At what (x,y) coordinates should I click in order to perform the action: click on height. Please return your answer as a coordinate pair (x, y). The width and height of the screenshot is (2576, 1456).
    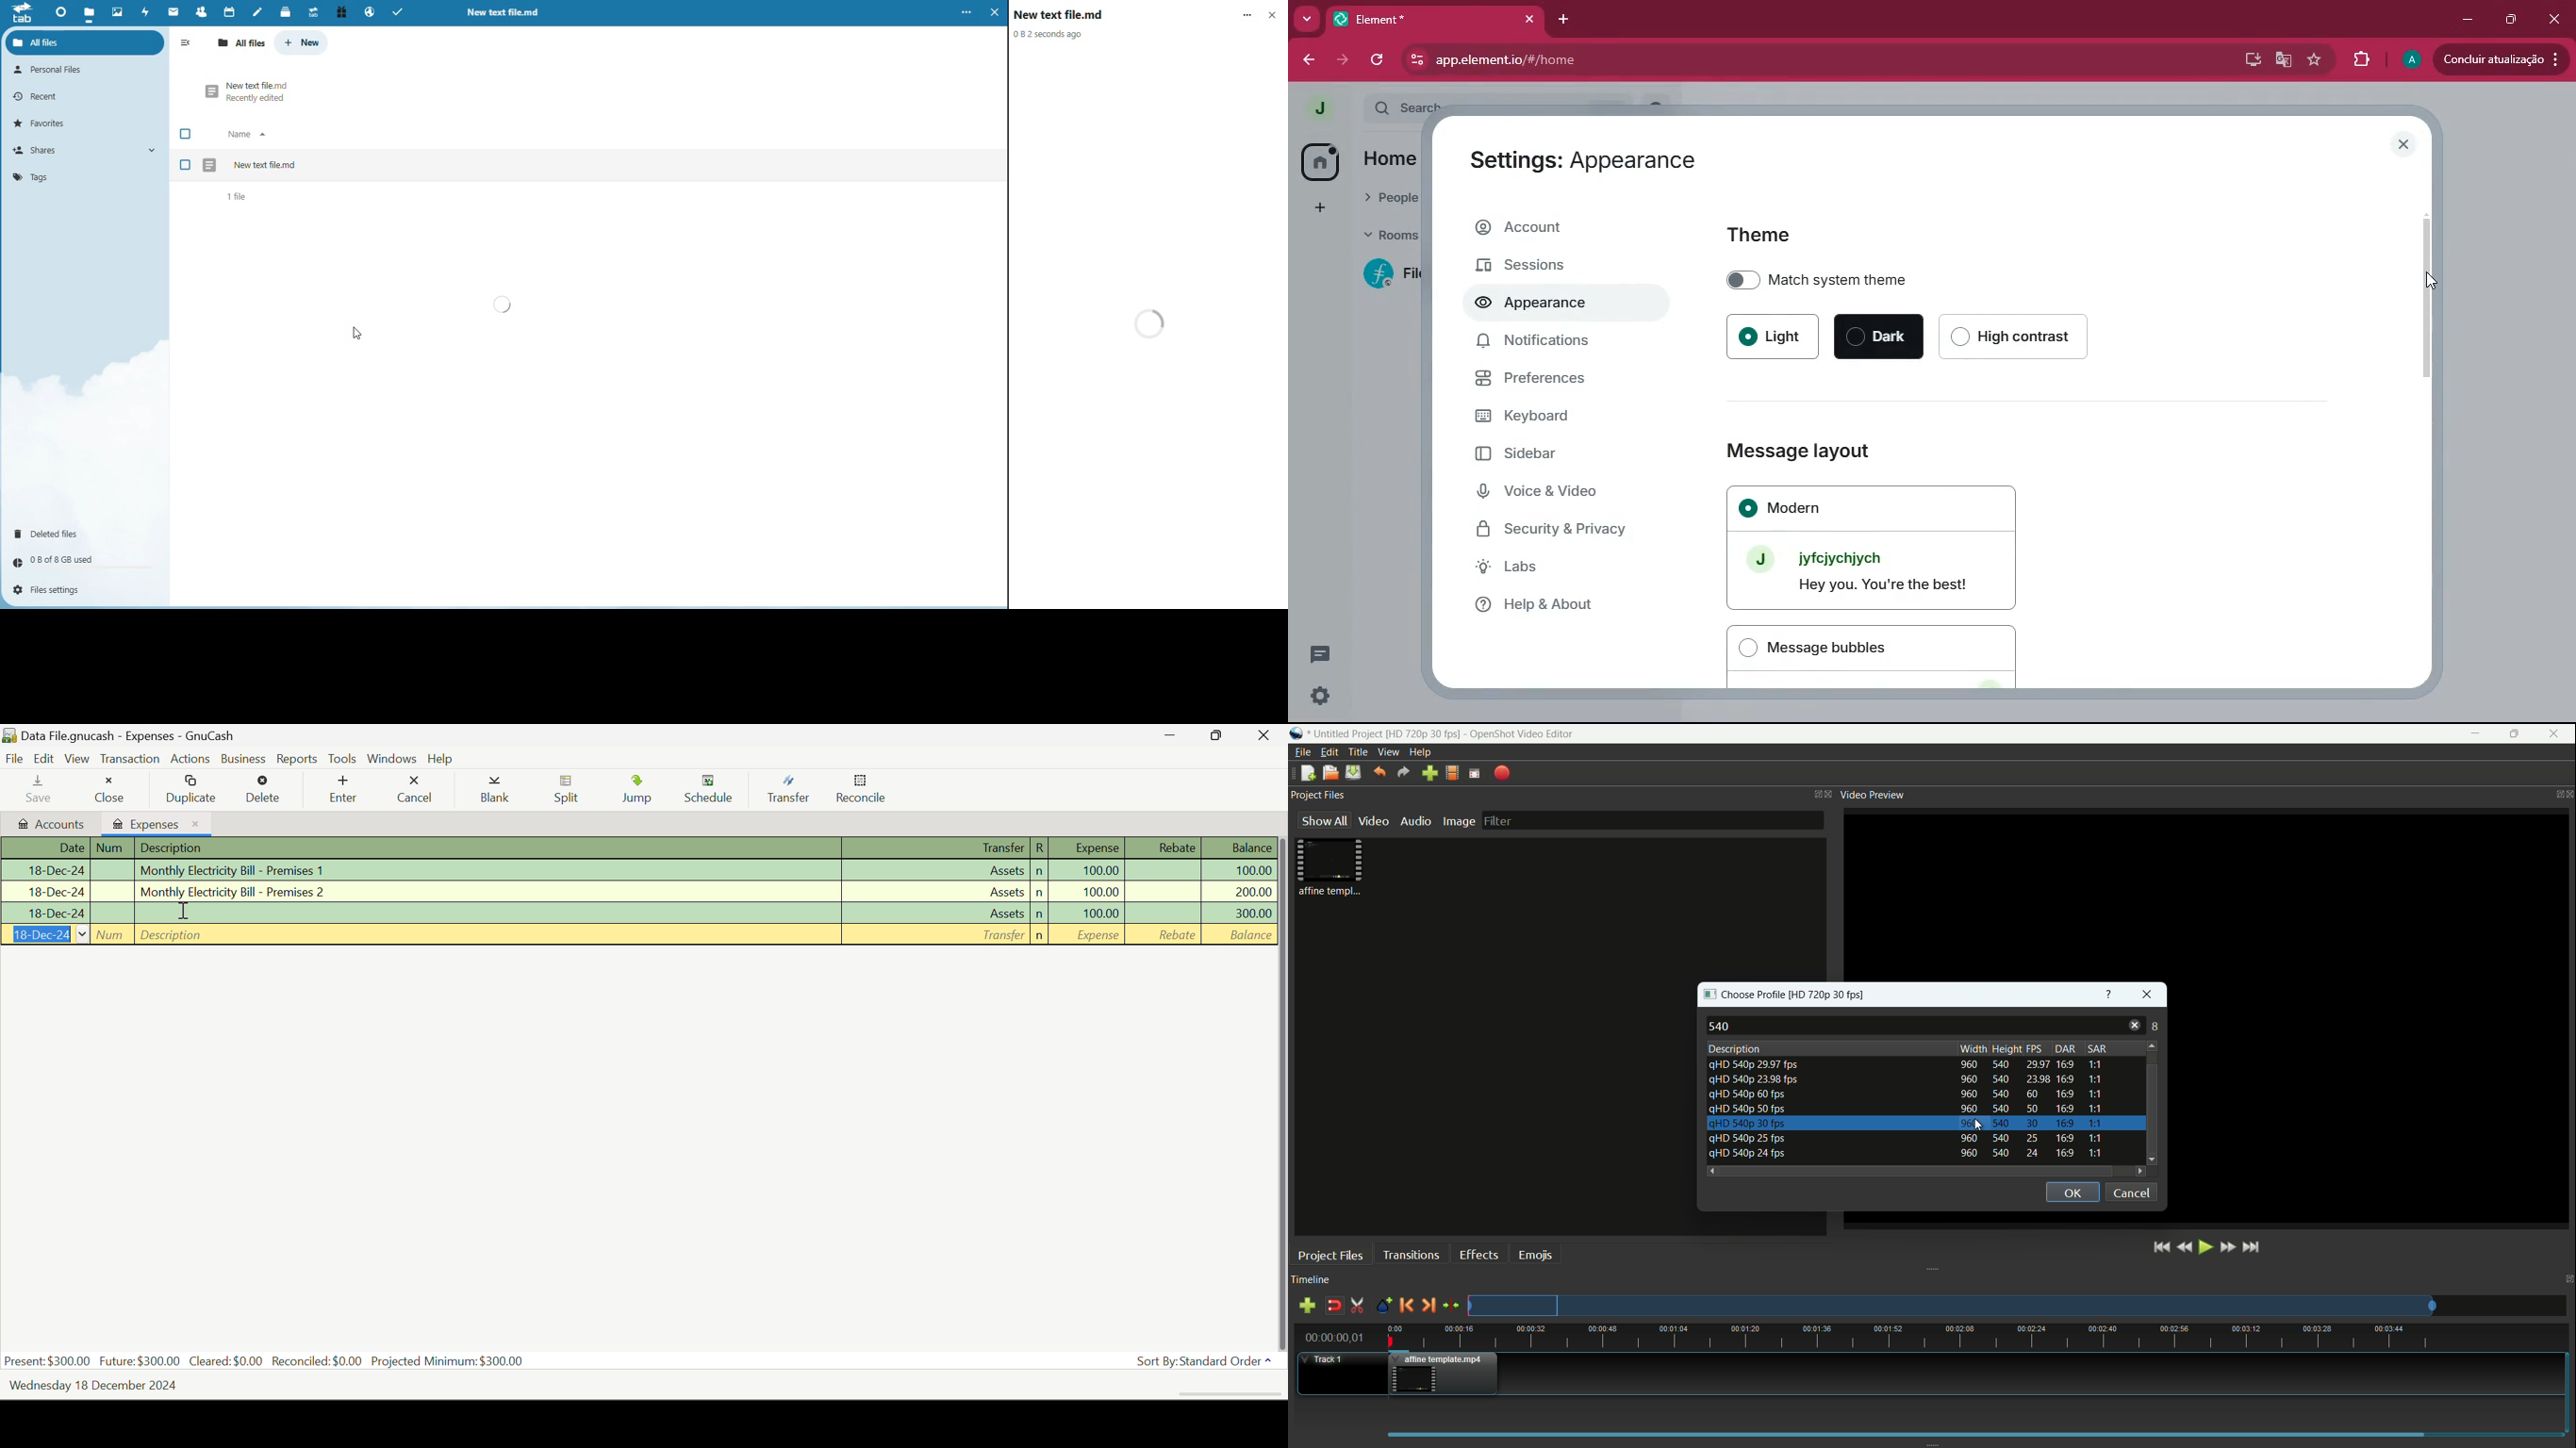
    Looking at the image, I should click on (2007, 1048).